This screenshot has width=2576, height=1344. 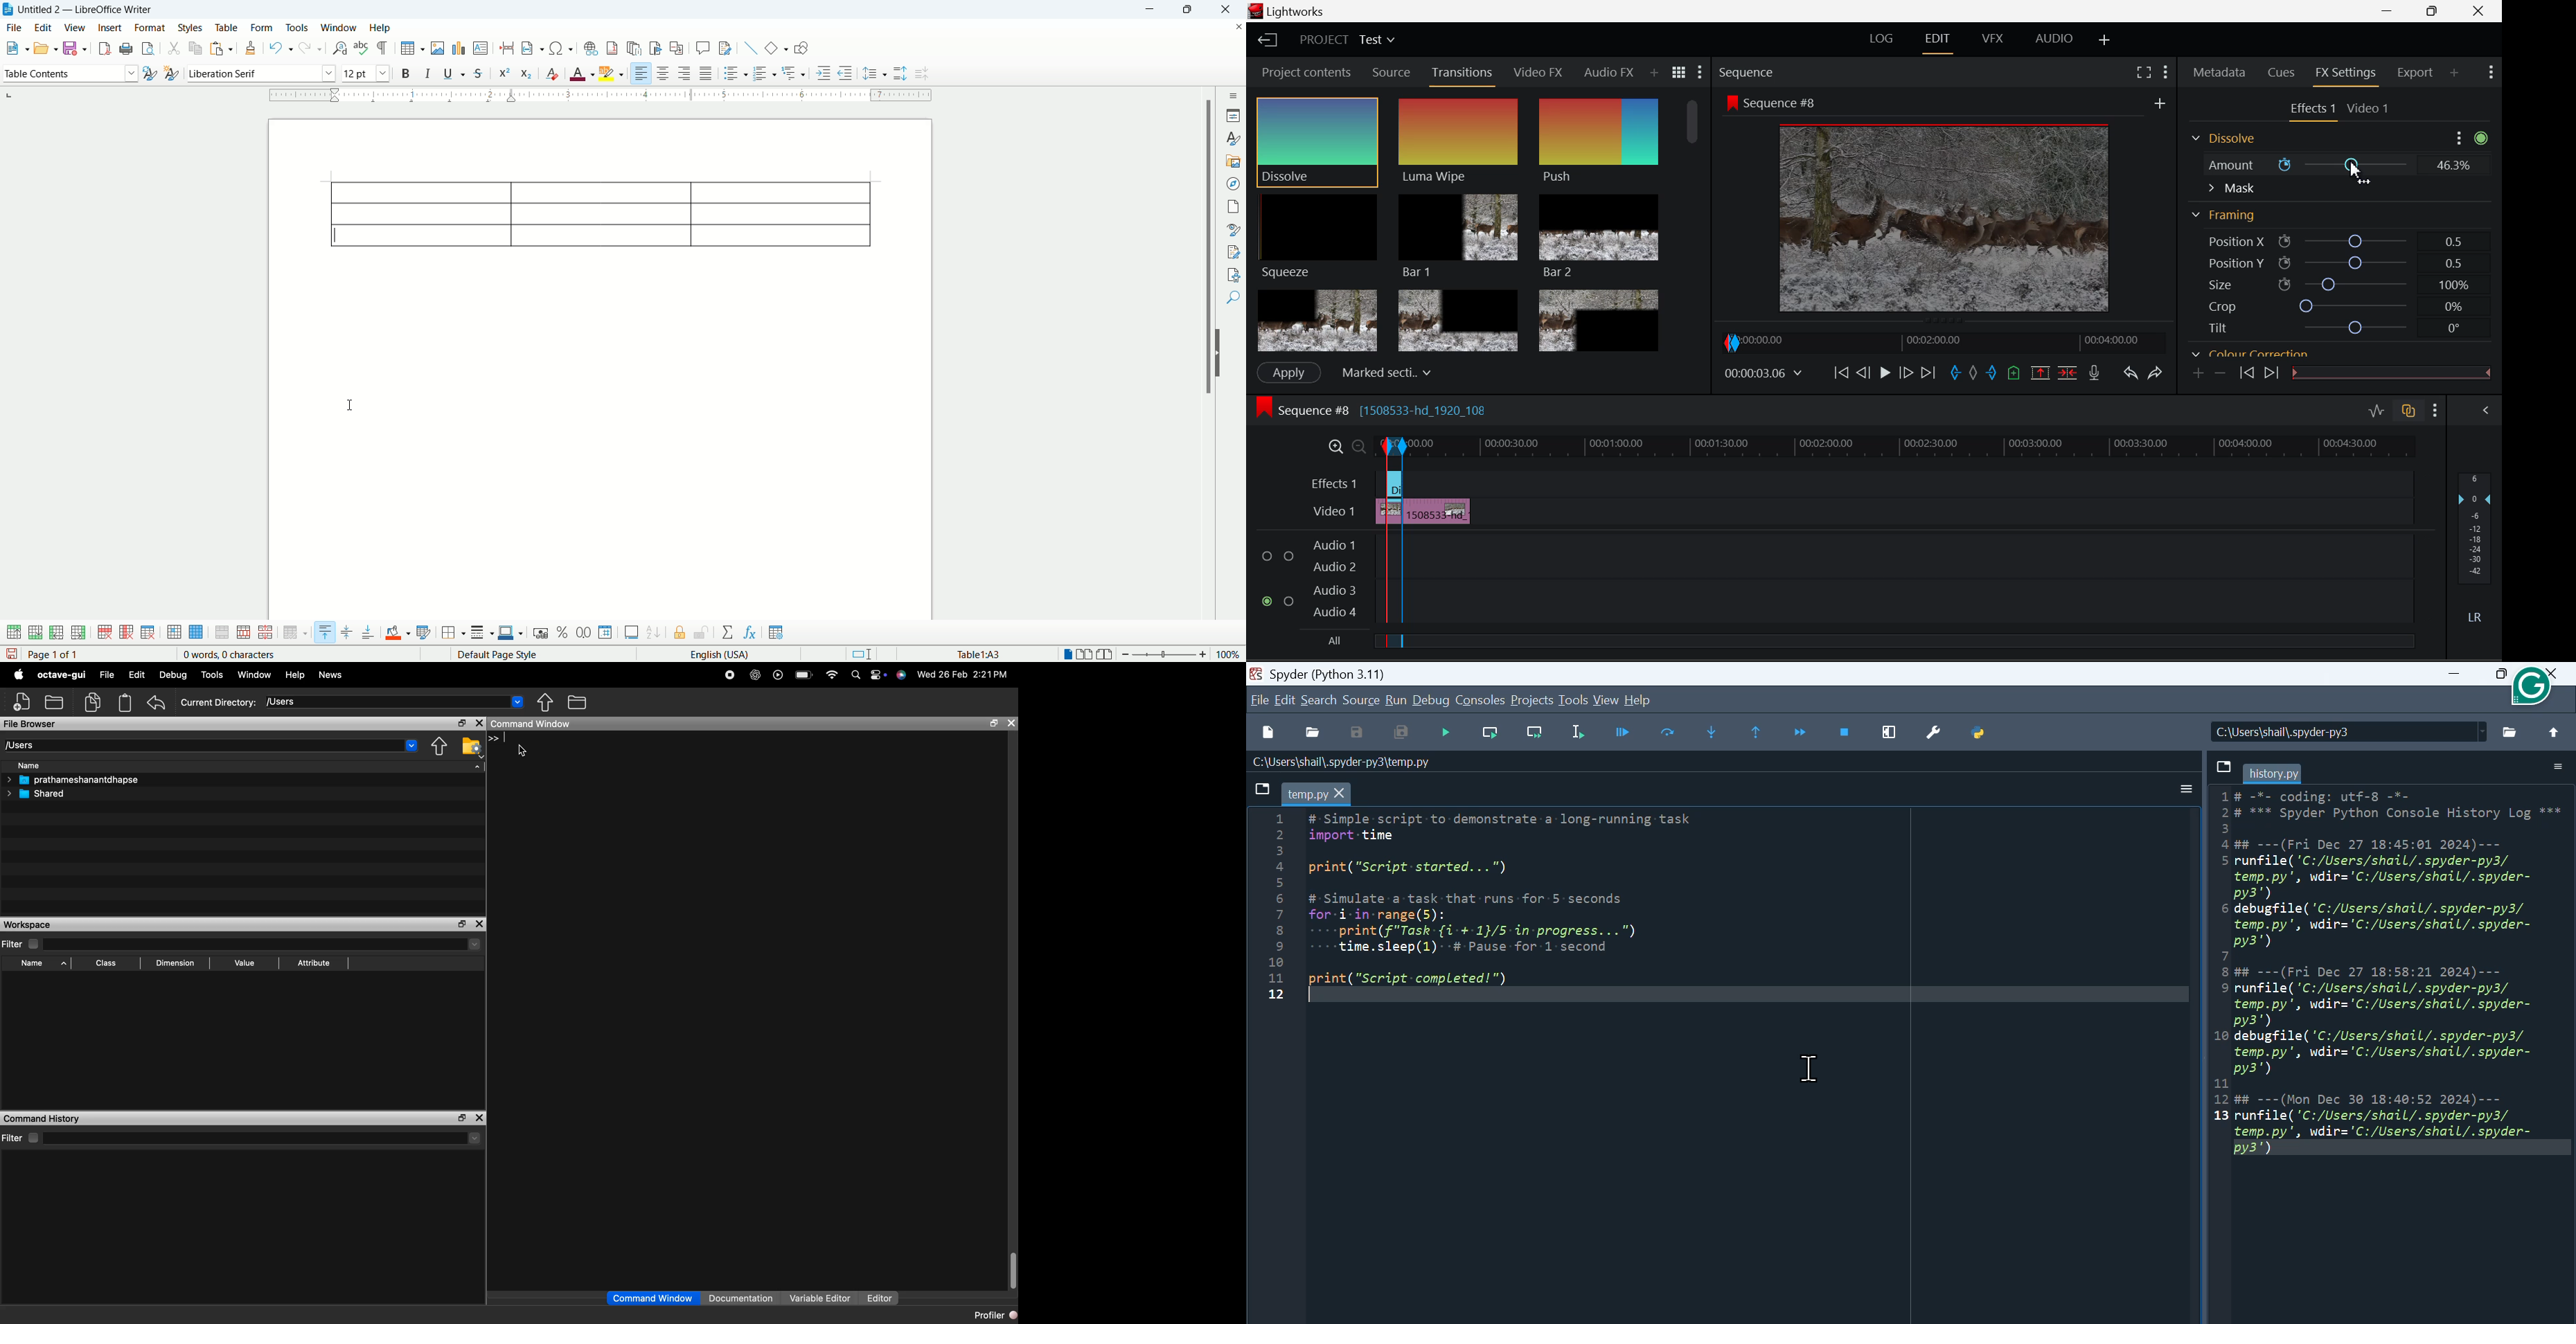 I want to click on Sequence #8 Editing Section, so click(x=1411, y=412).